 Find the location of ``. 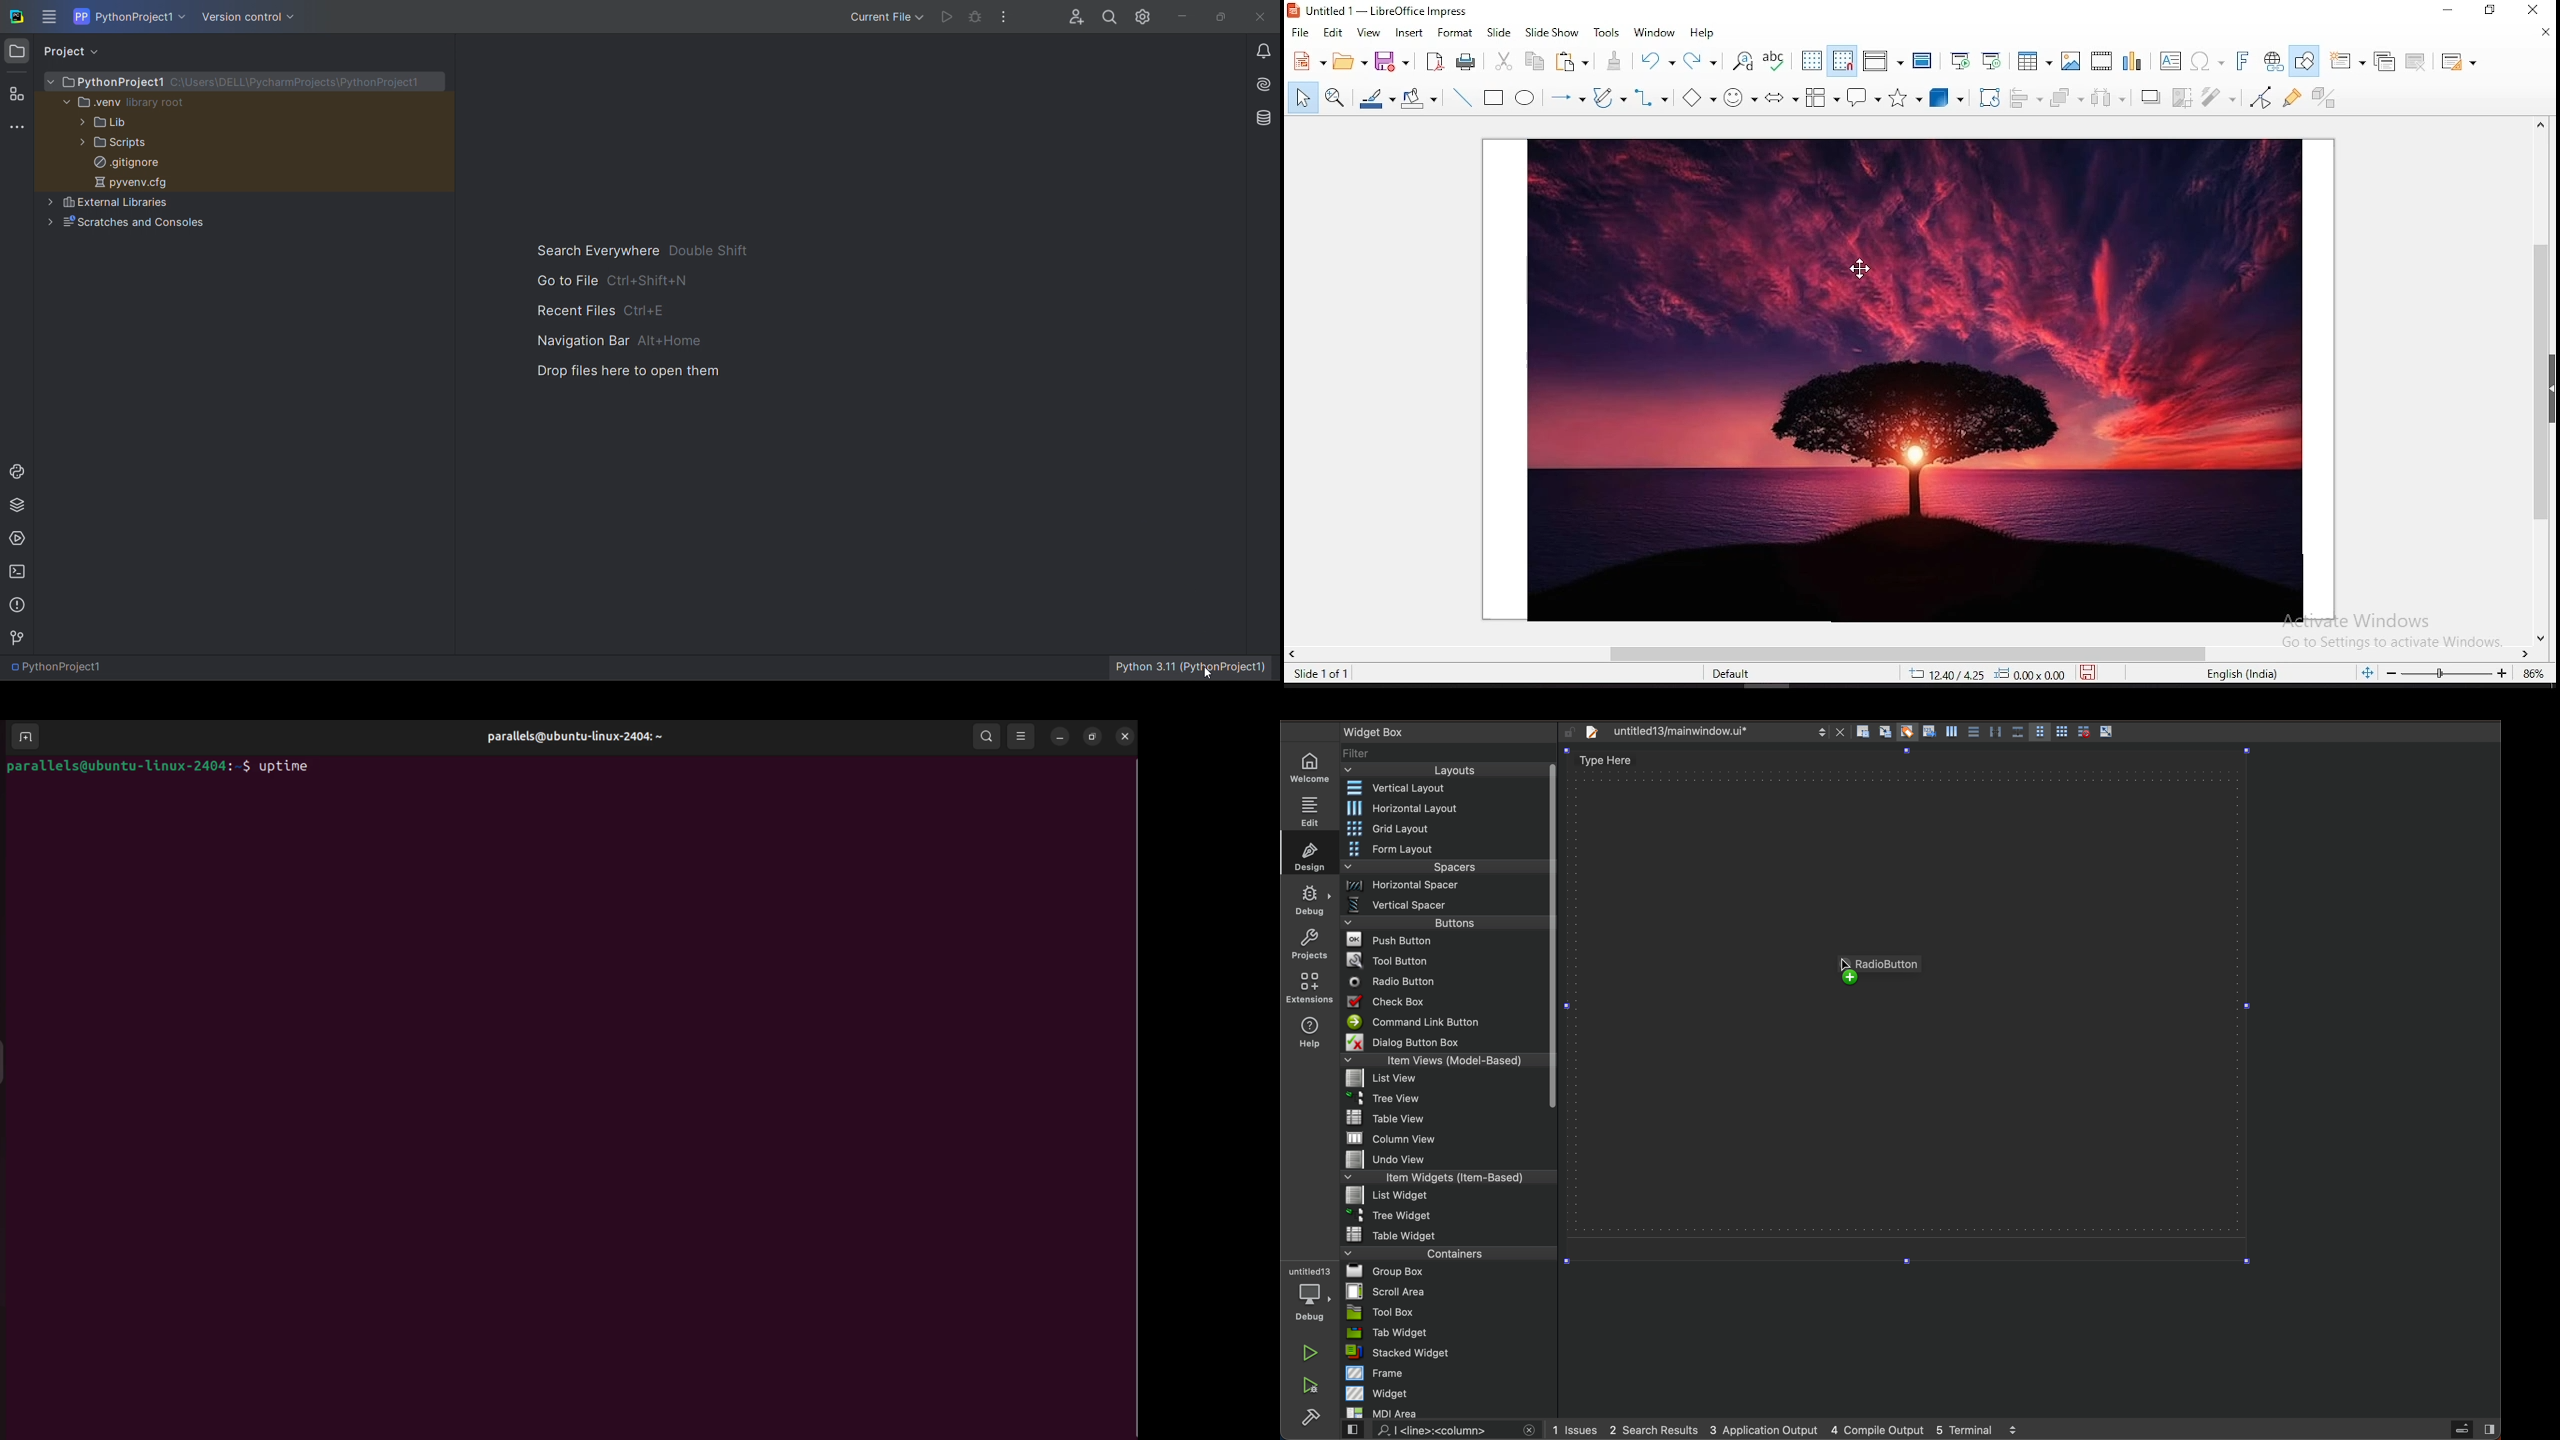

 is located at coordinates (1447, 888).